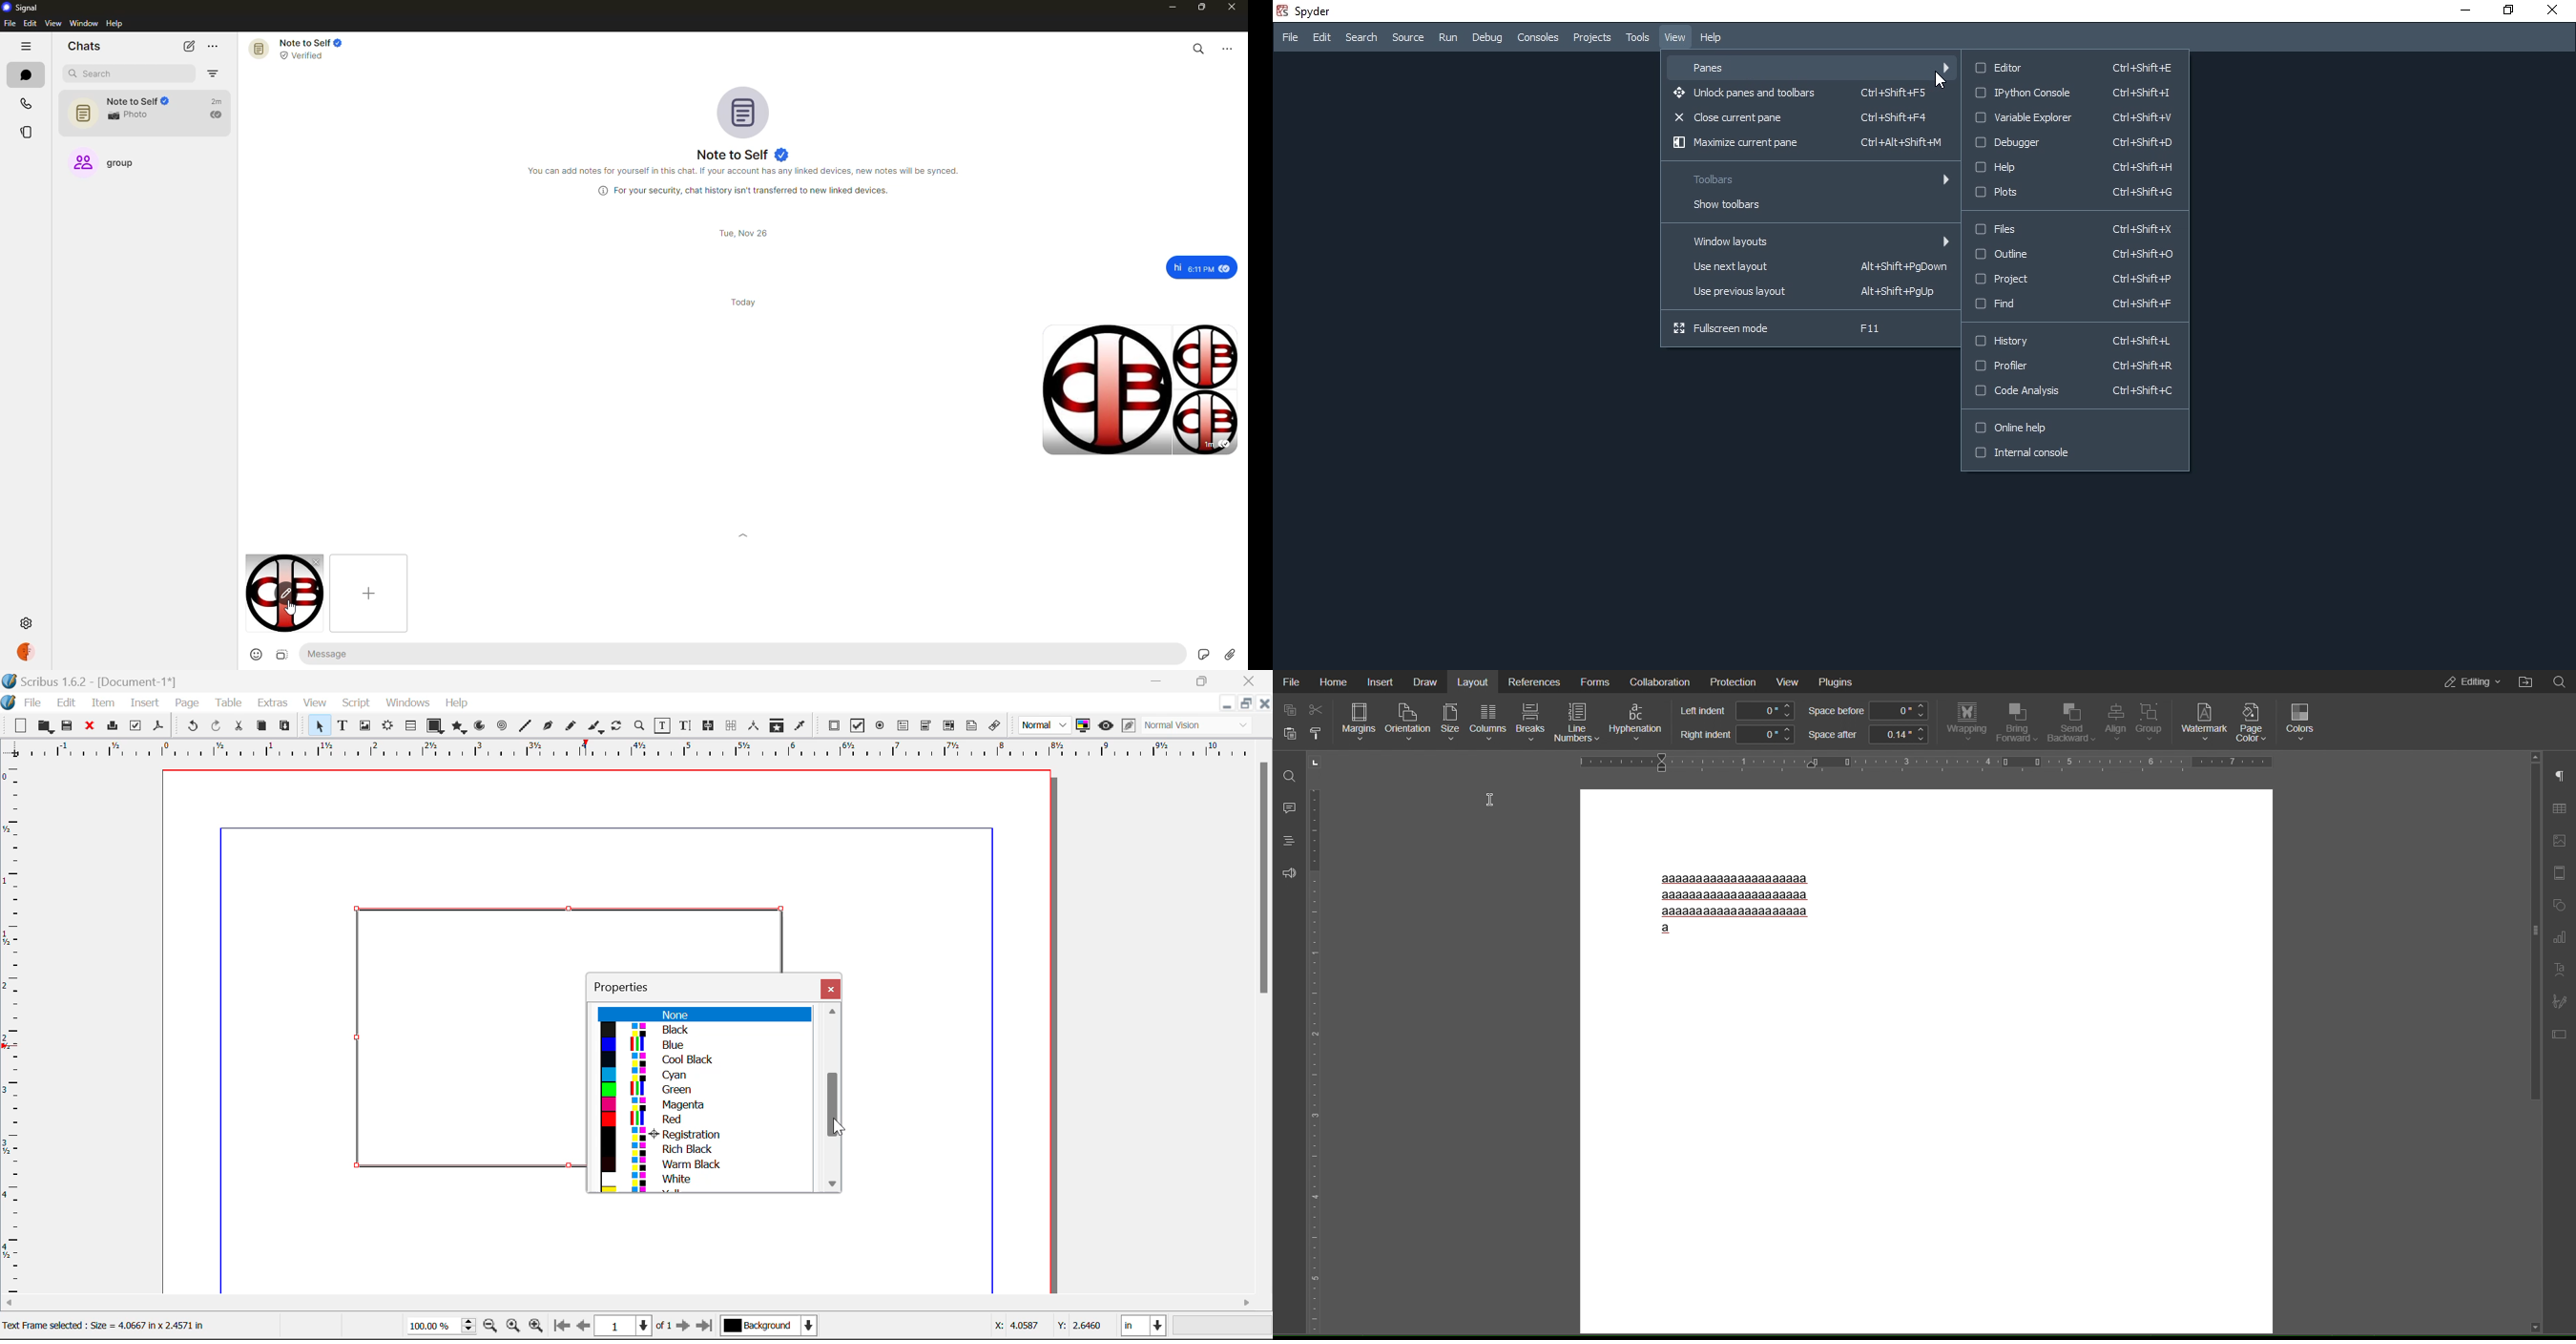 This screenshot has height=1344, width=2576. What do you see at coordinates (1940, 82) in the screenshot?
I see `Cursor` at bounding box center [1940, 82].